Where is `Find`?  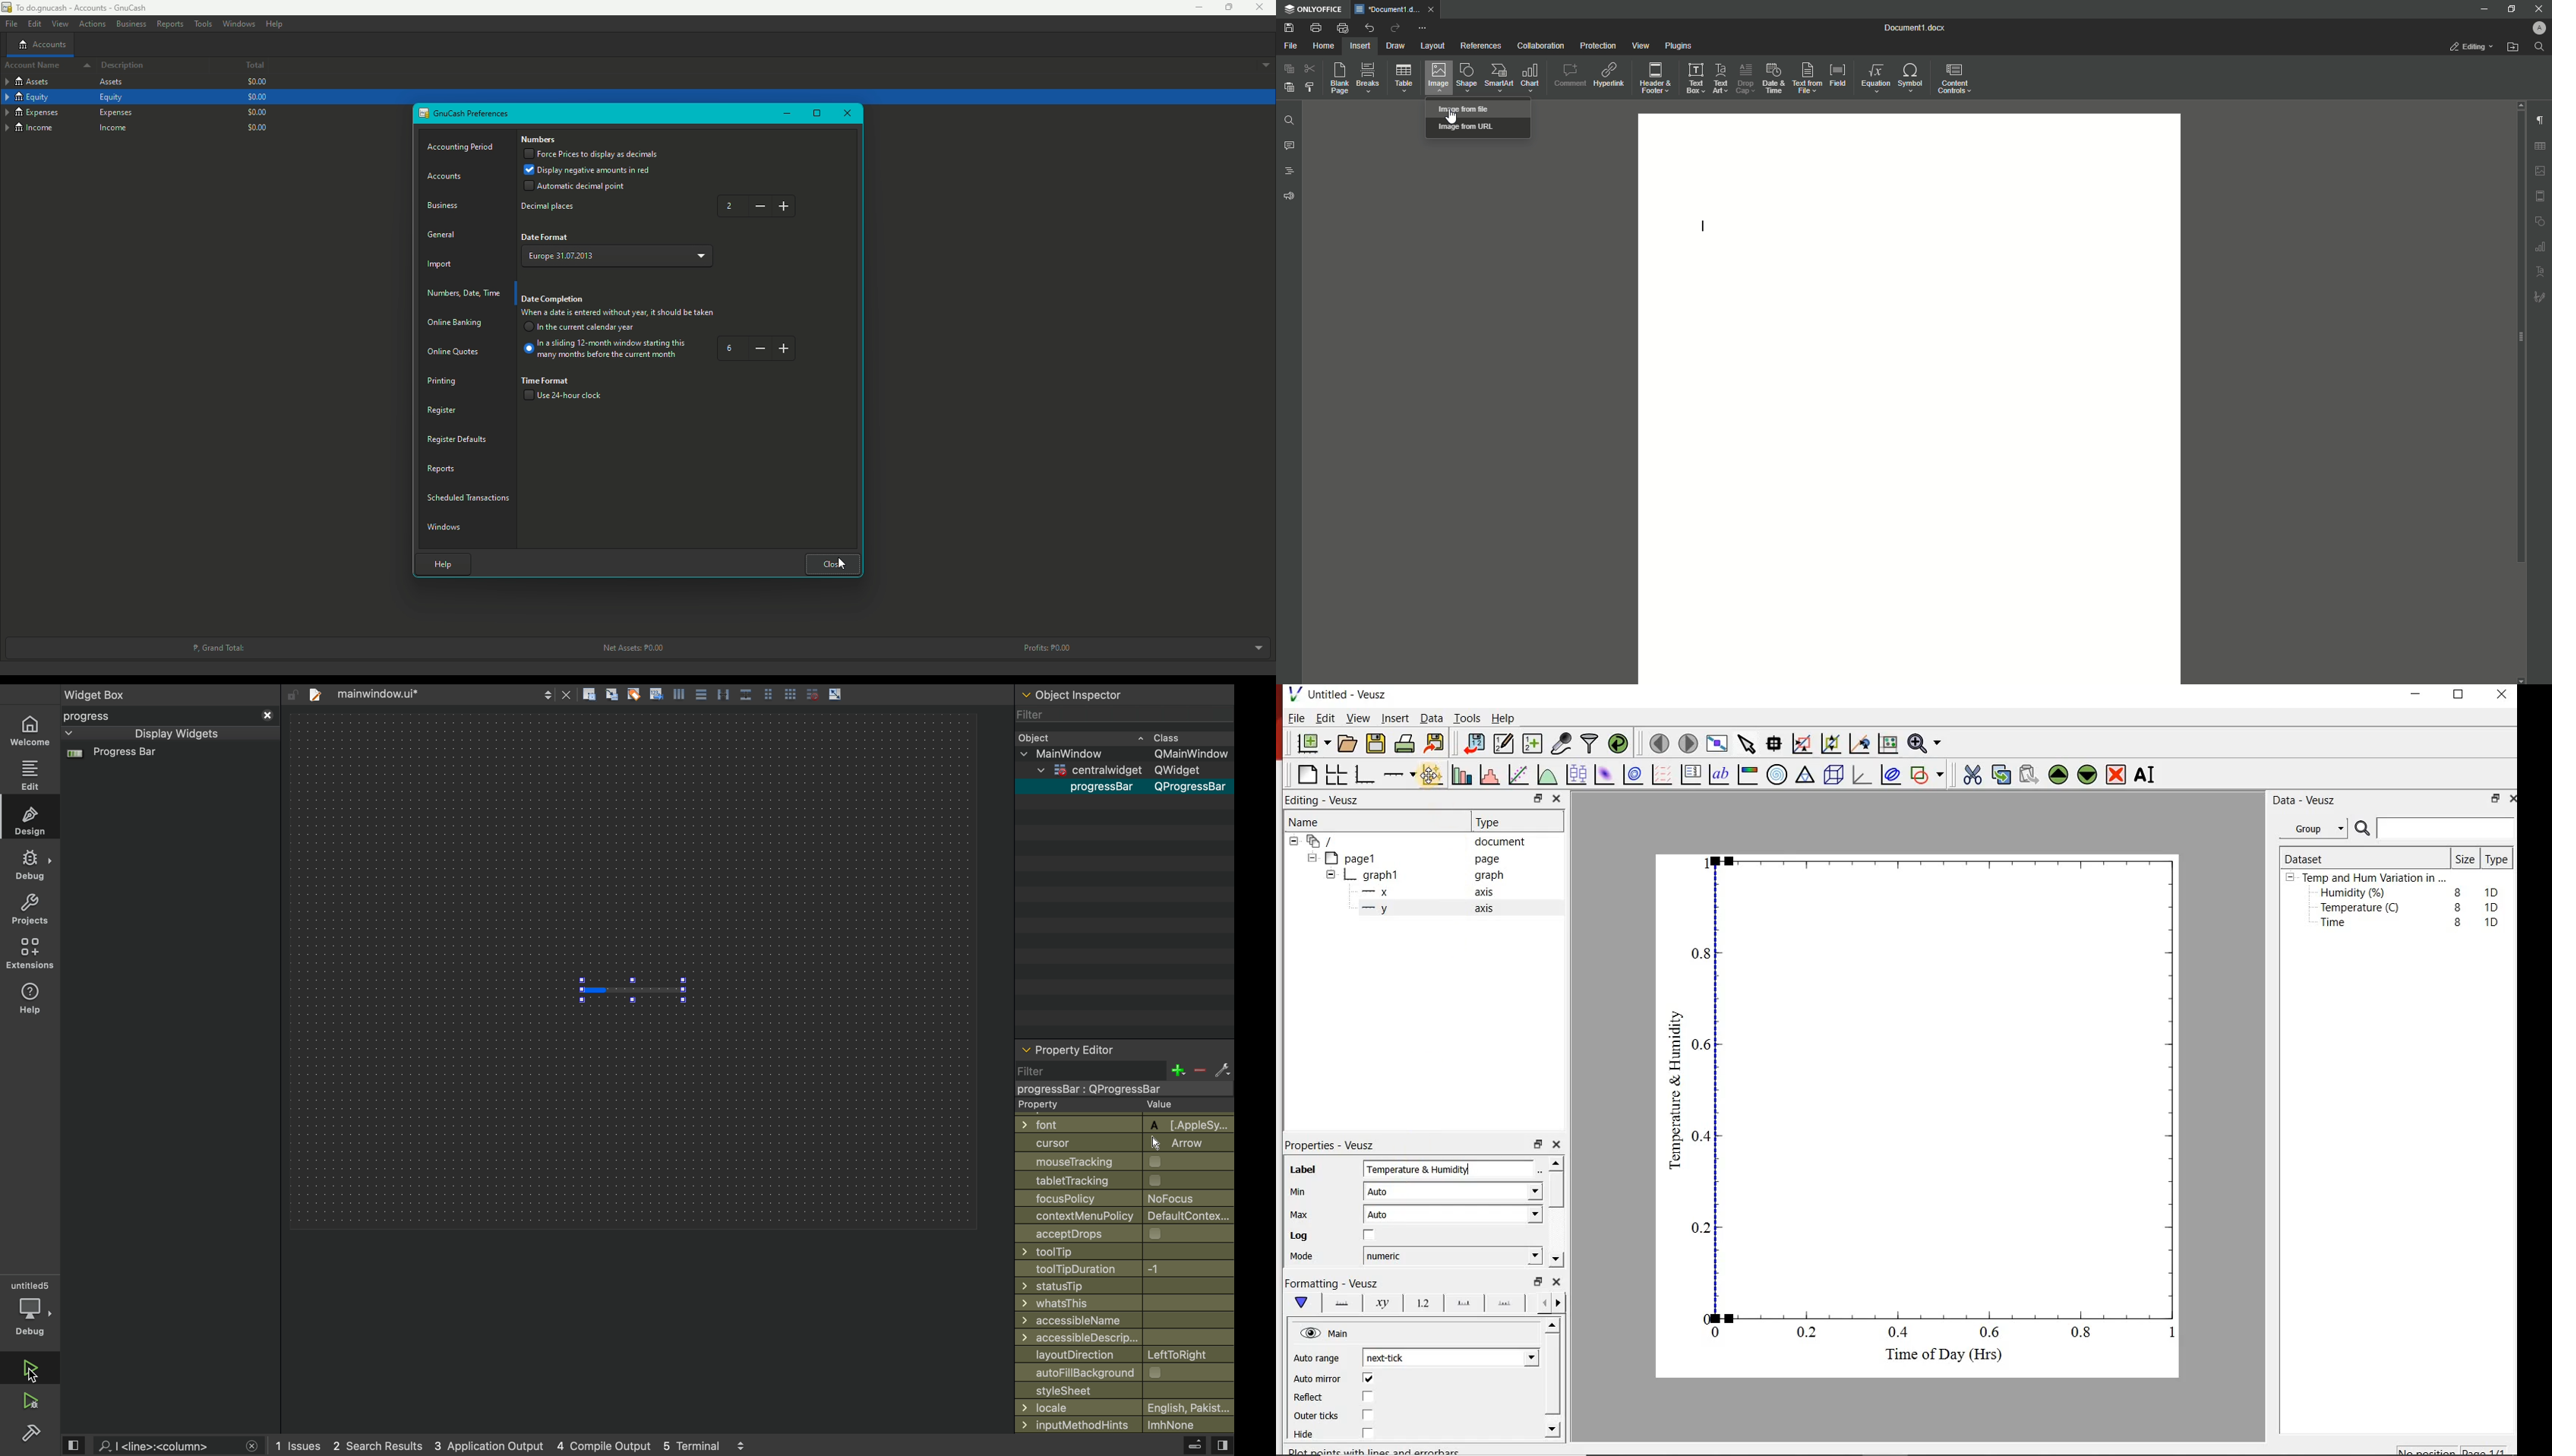
Find is located at coordinates (2541, 48).